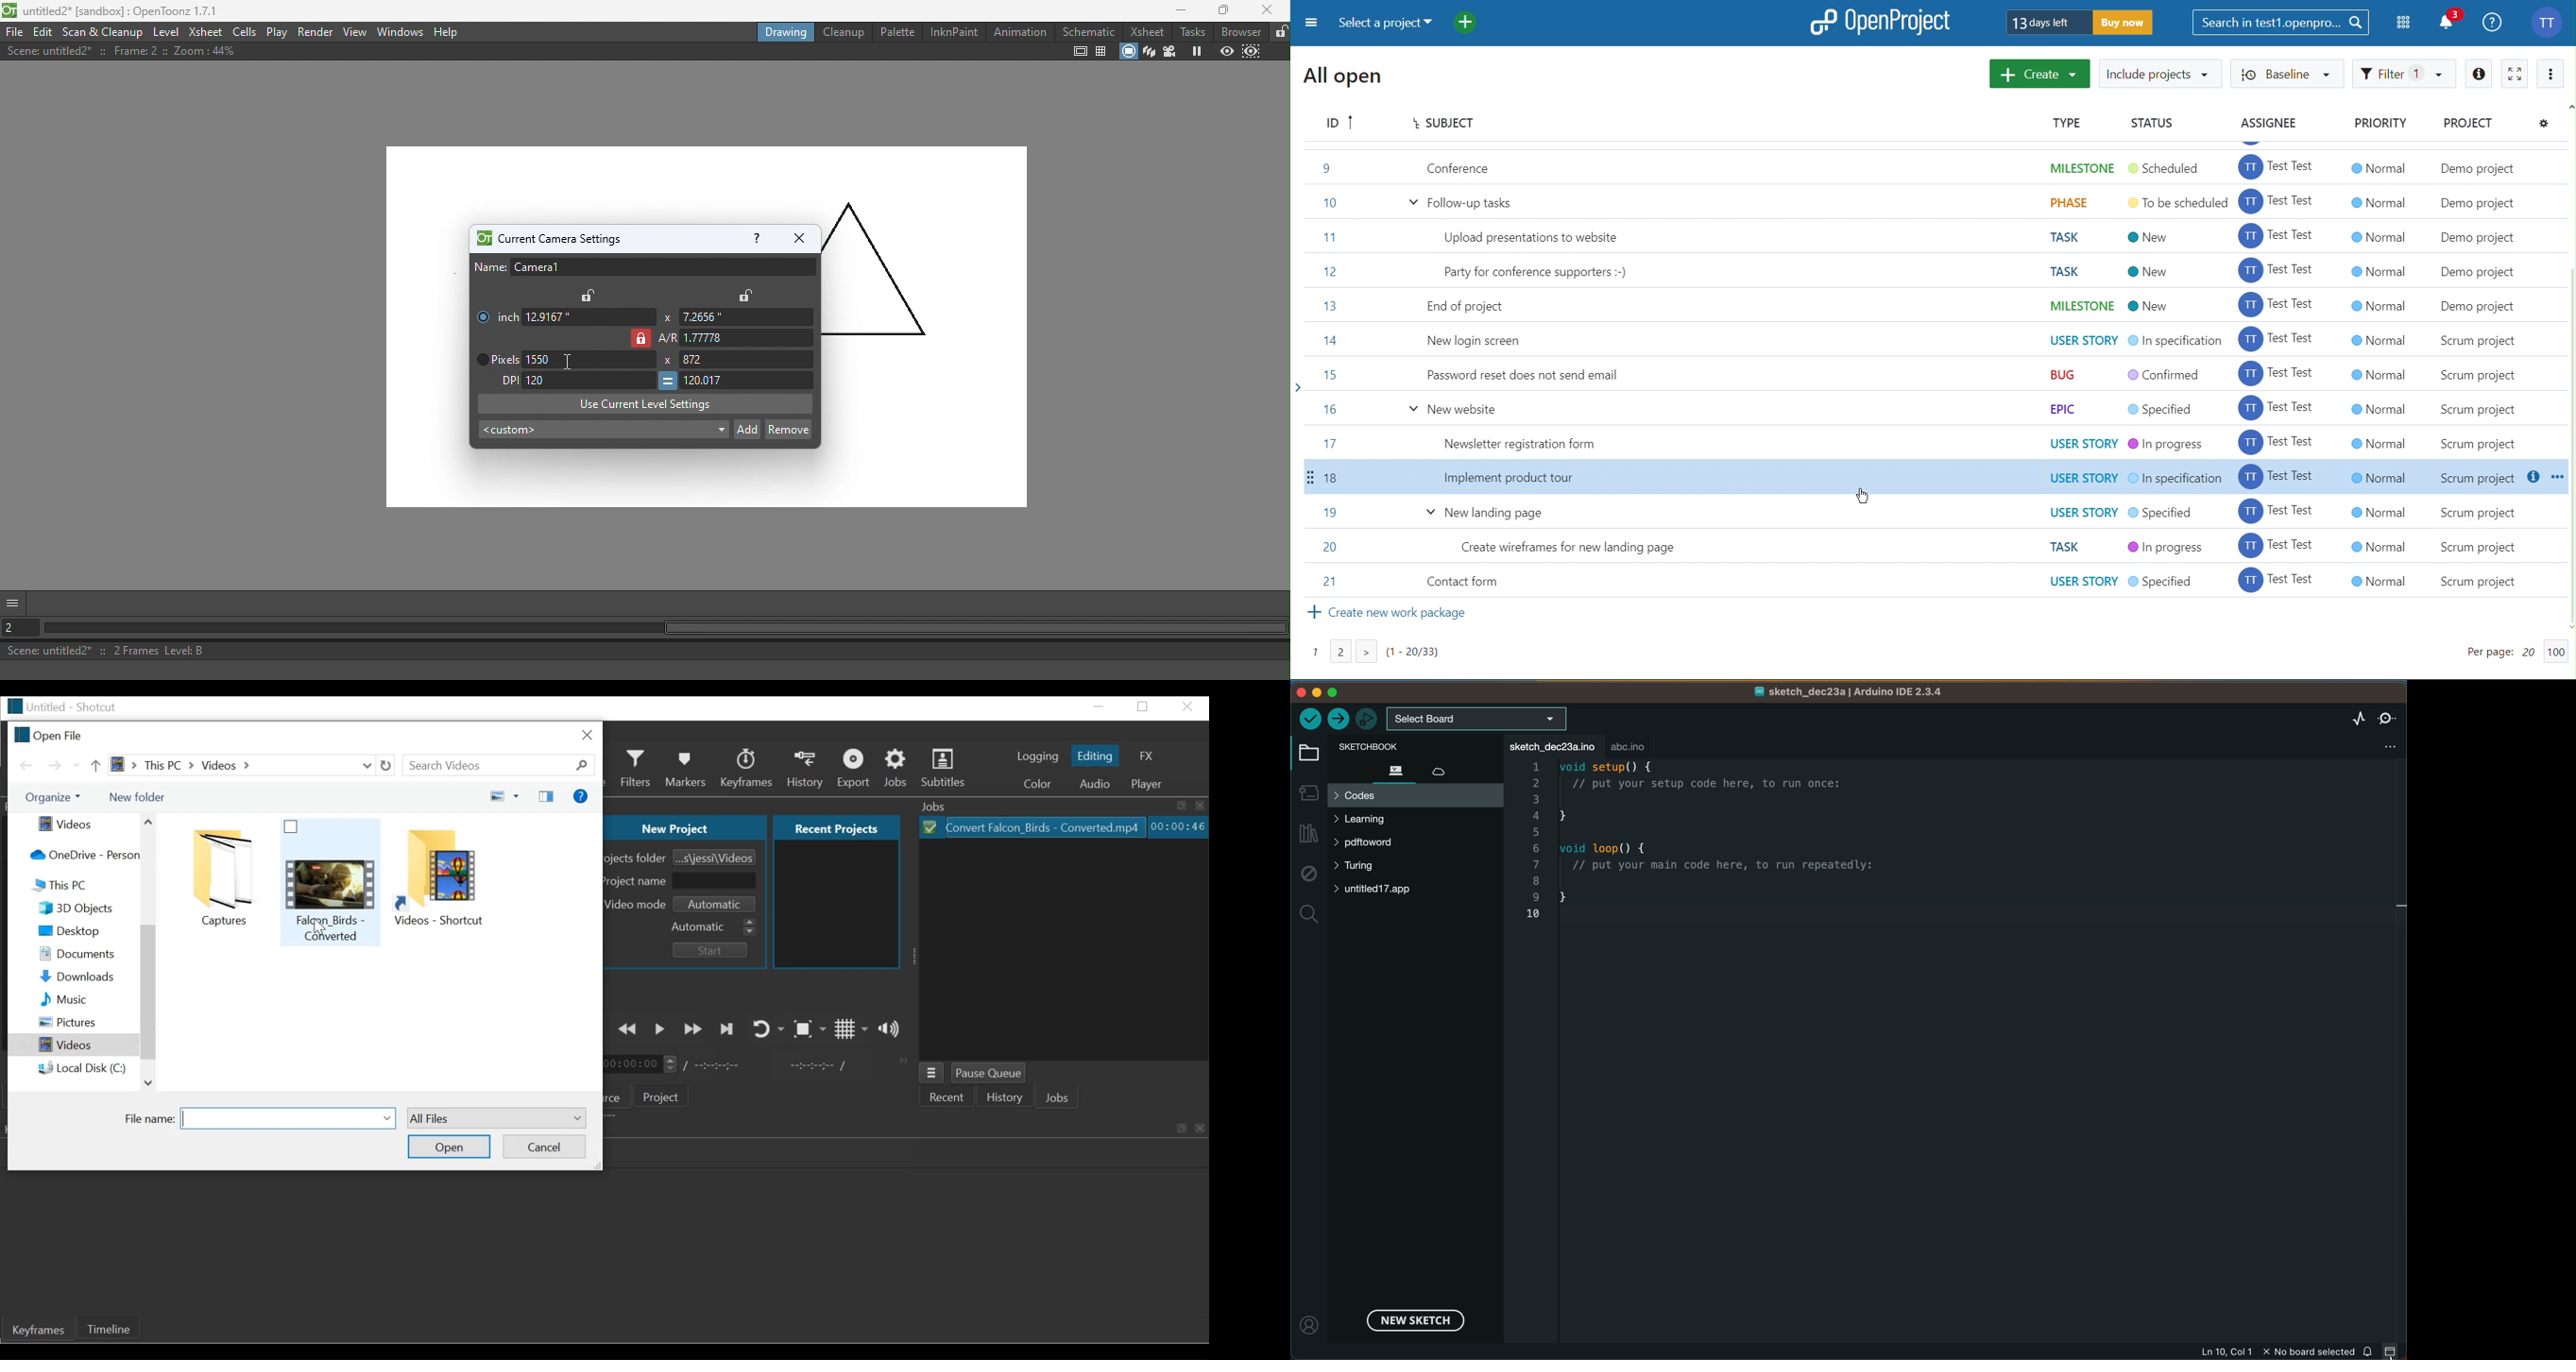 The width and height of the screenshot is (2576, 1372). Describe the element at coordinates (82, 932) in the screenshot. I see `Desktop` at that location.